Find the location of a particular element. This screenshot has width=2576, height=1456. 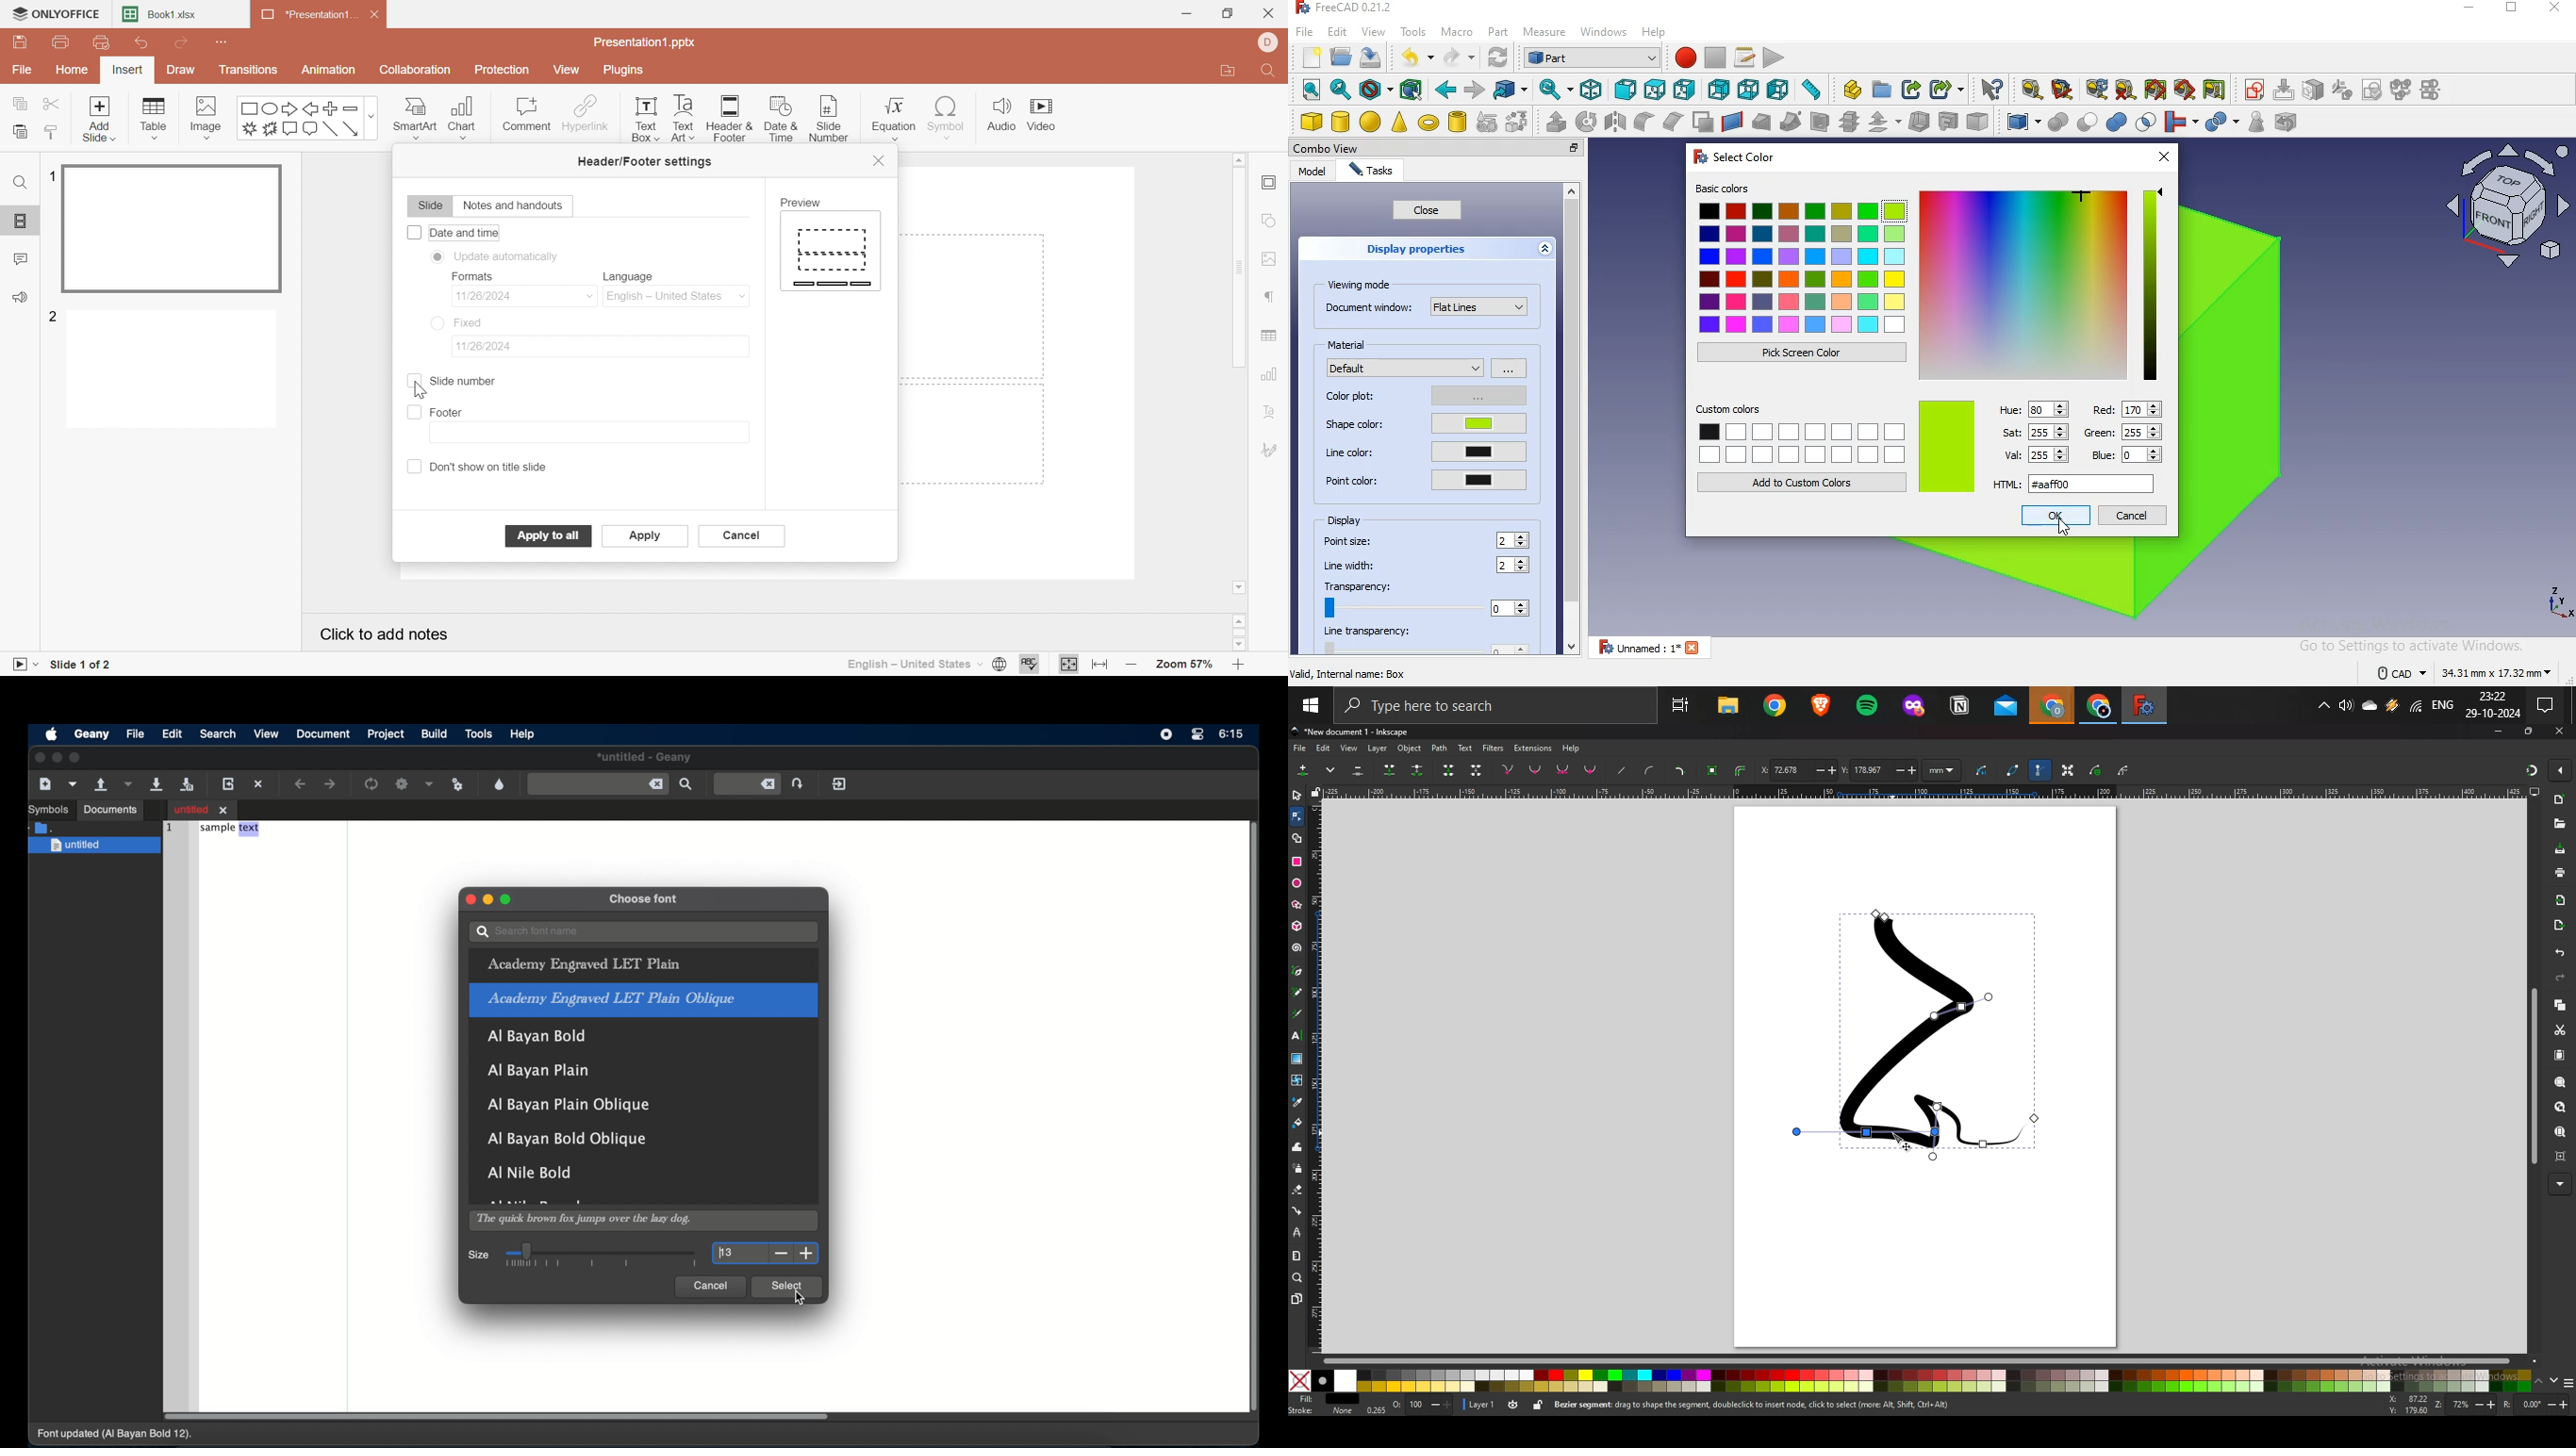

al bayan plain is located at coordinates (538, 1071).